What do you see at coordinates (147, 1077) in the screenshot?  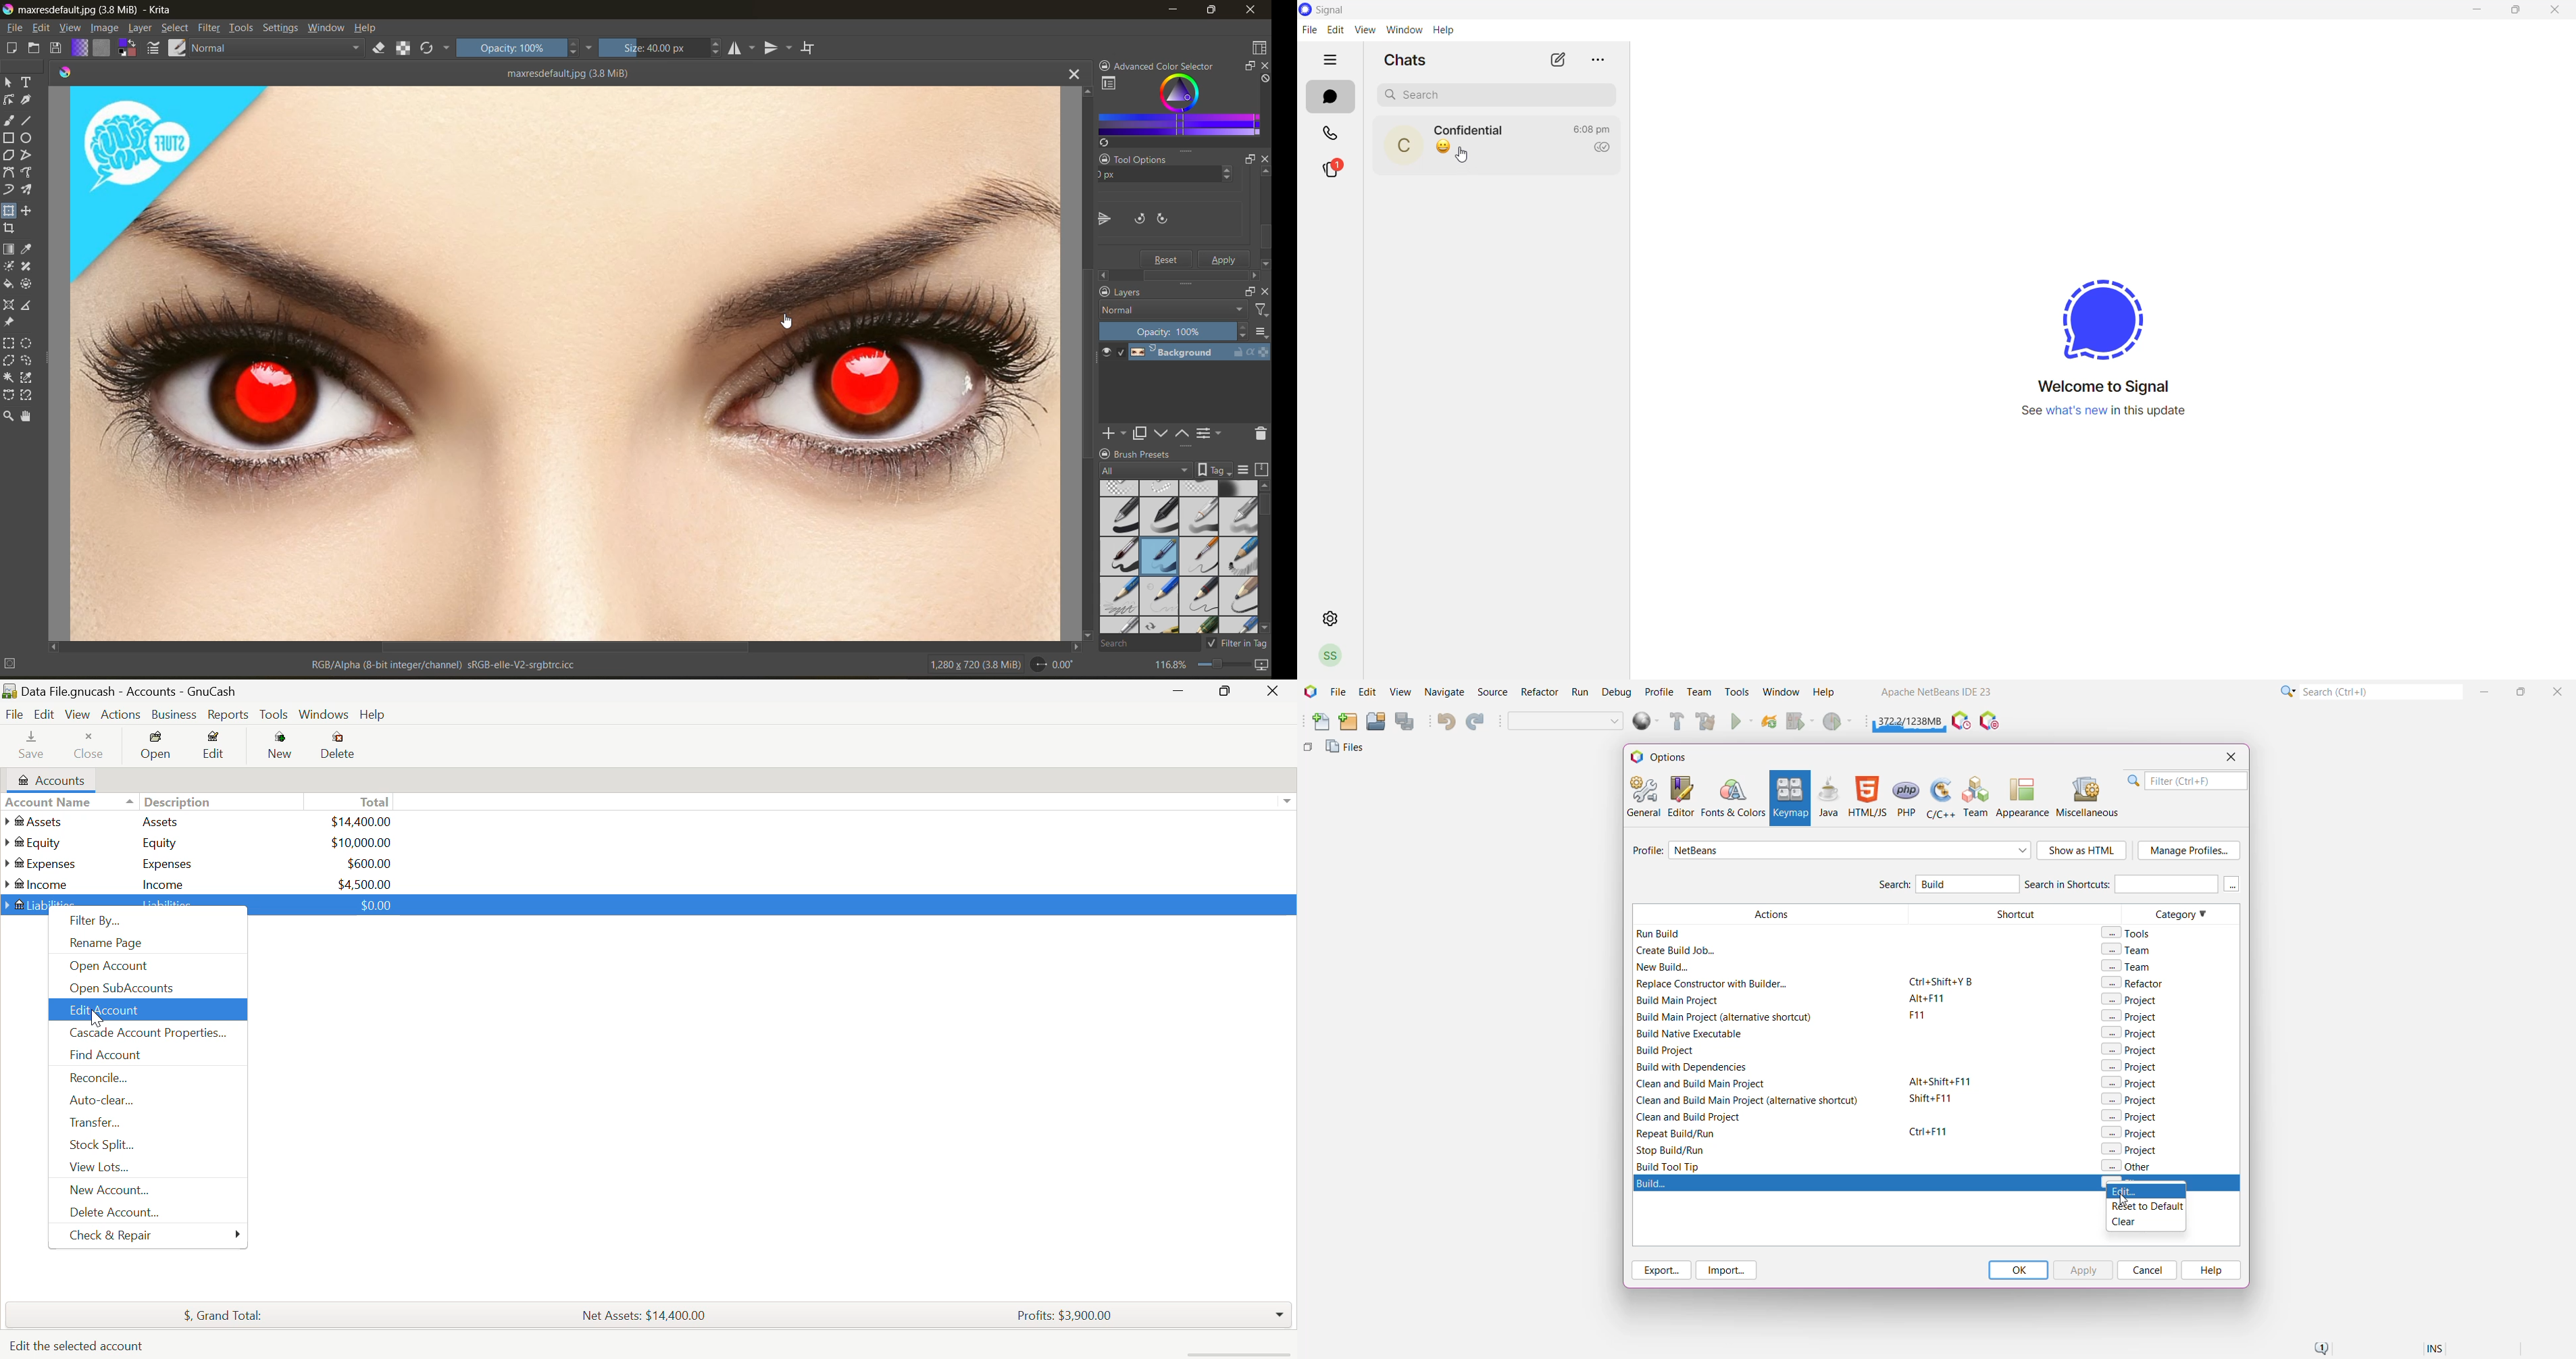 I see `Reconcile` at bounding box center [147, 1077].